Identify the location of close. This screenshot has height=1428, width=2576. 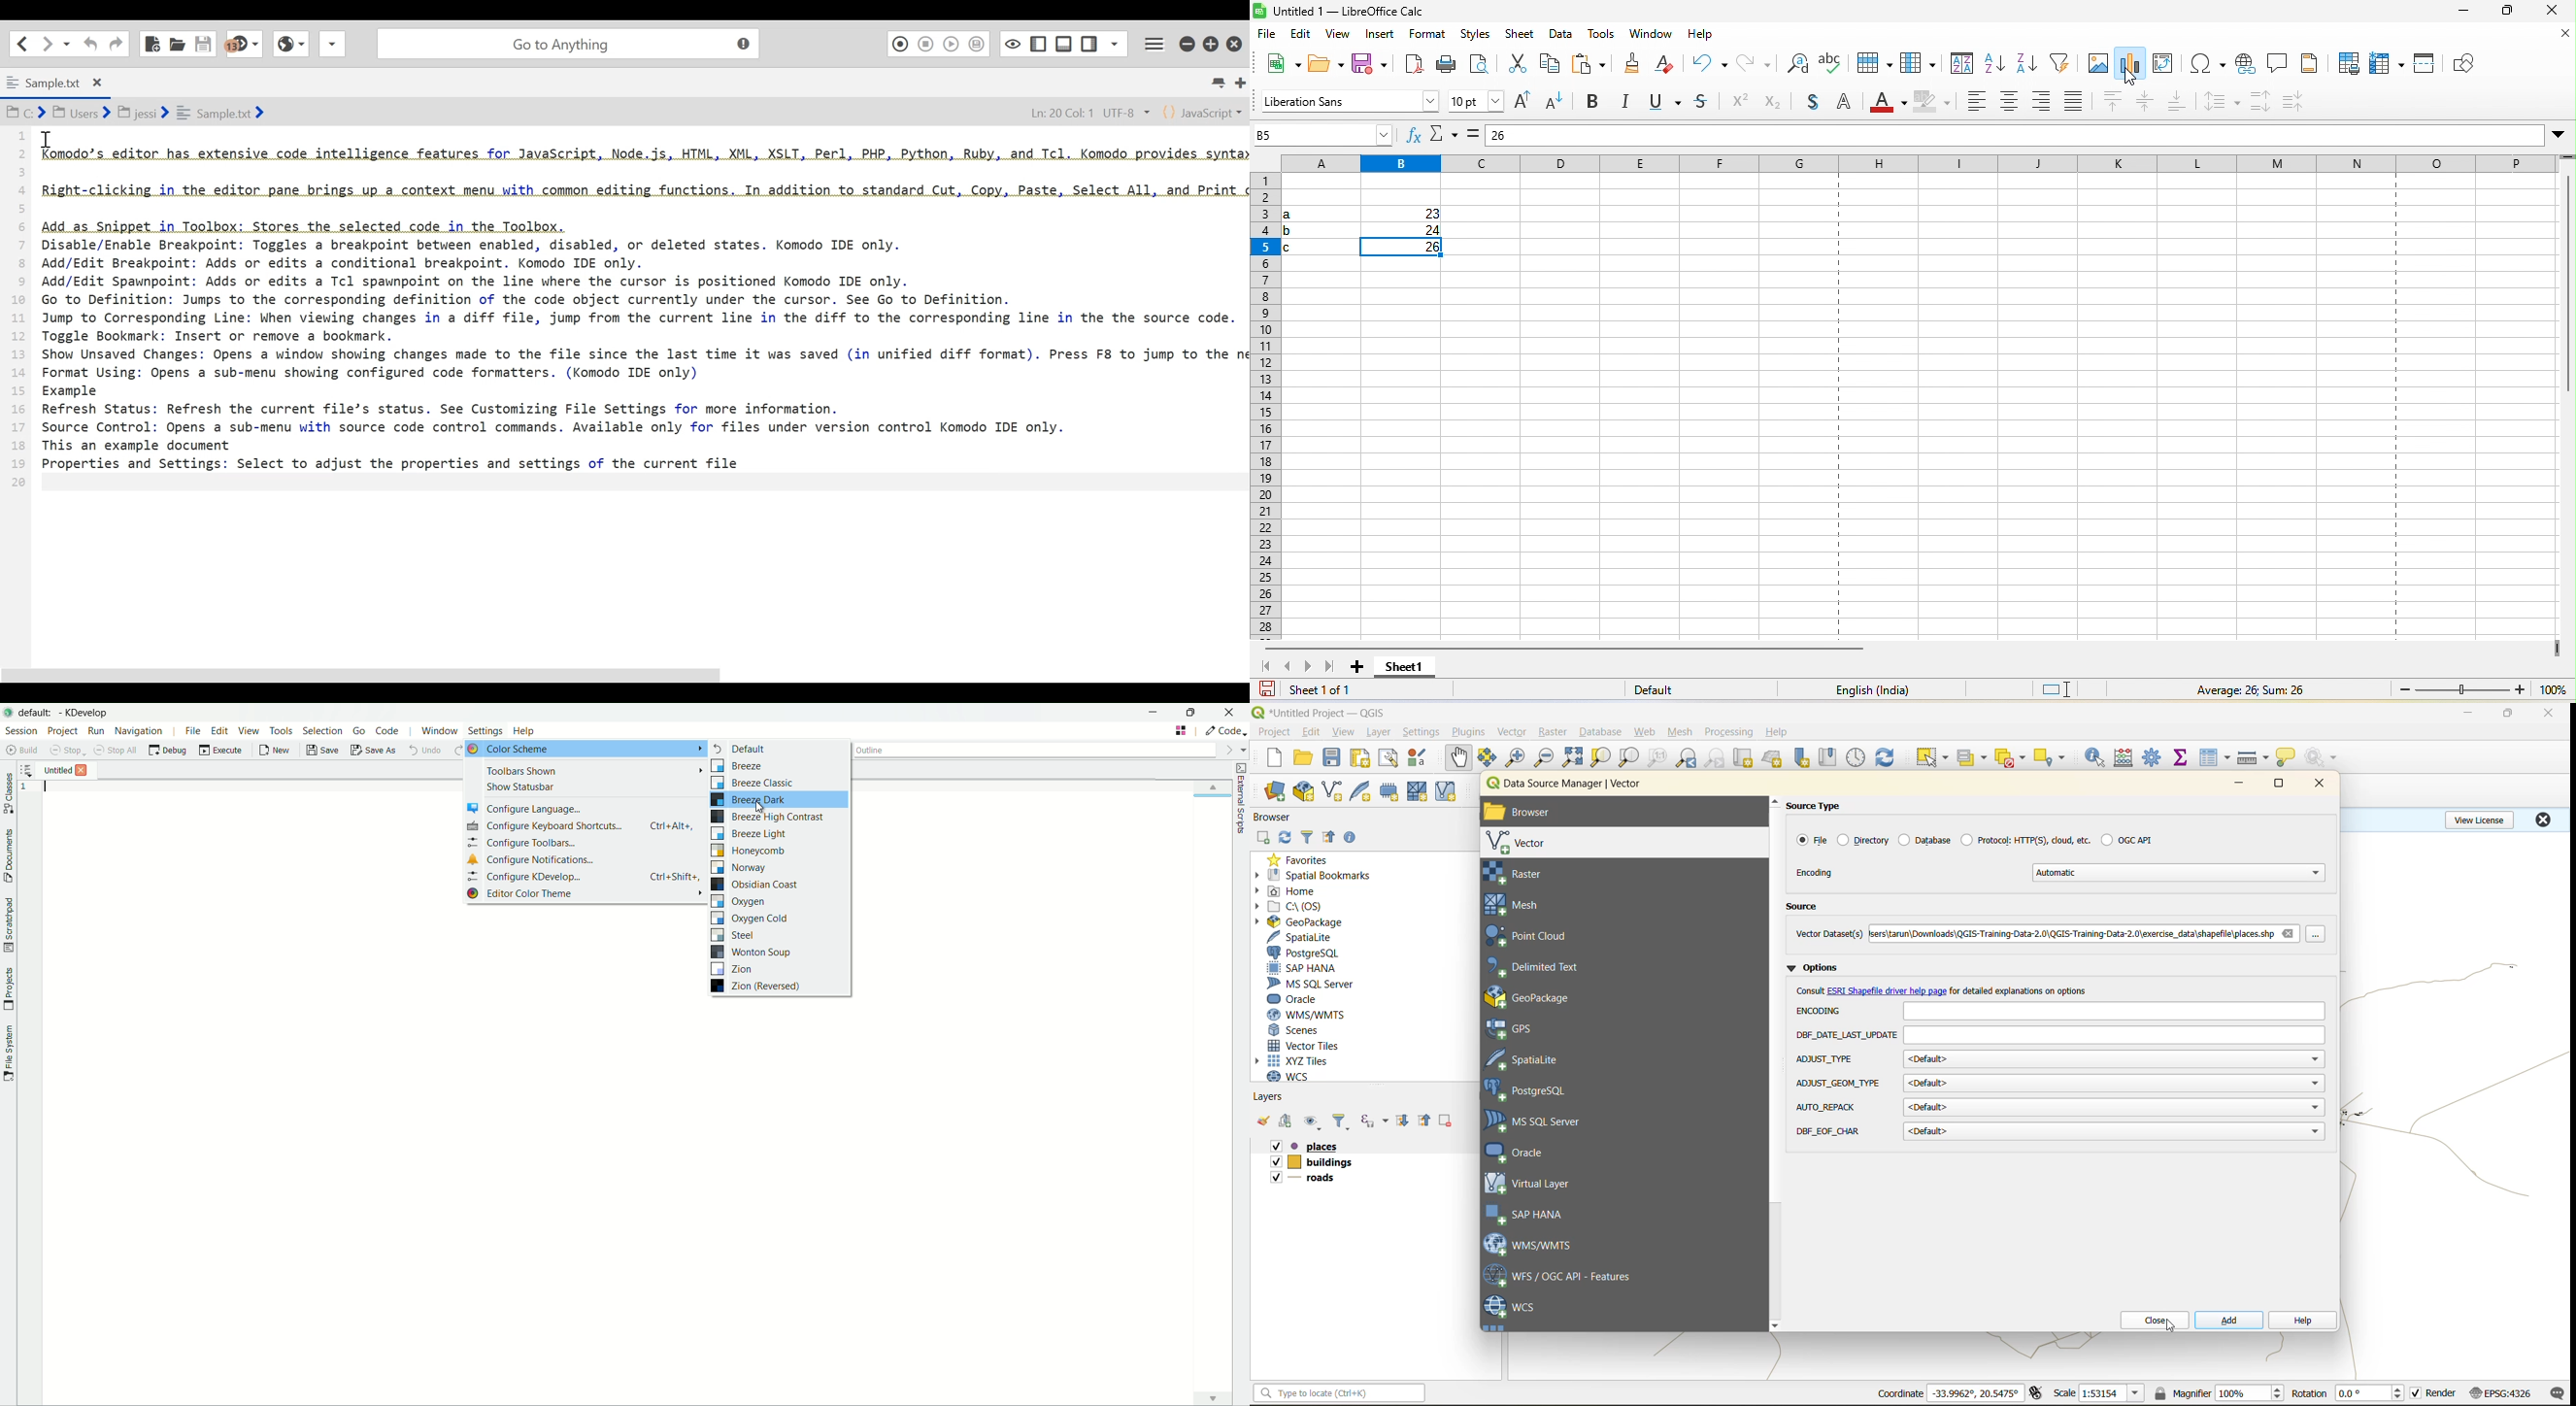
(2550, 713).